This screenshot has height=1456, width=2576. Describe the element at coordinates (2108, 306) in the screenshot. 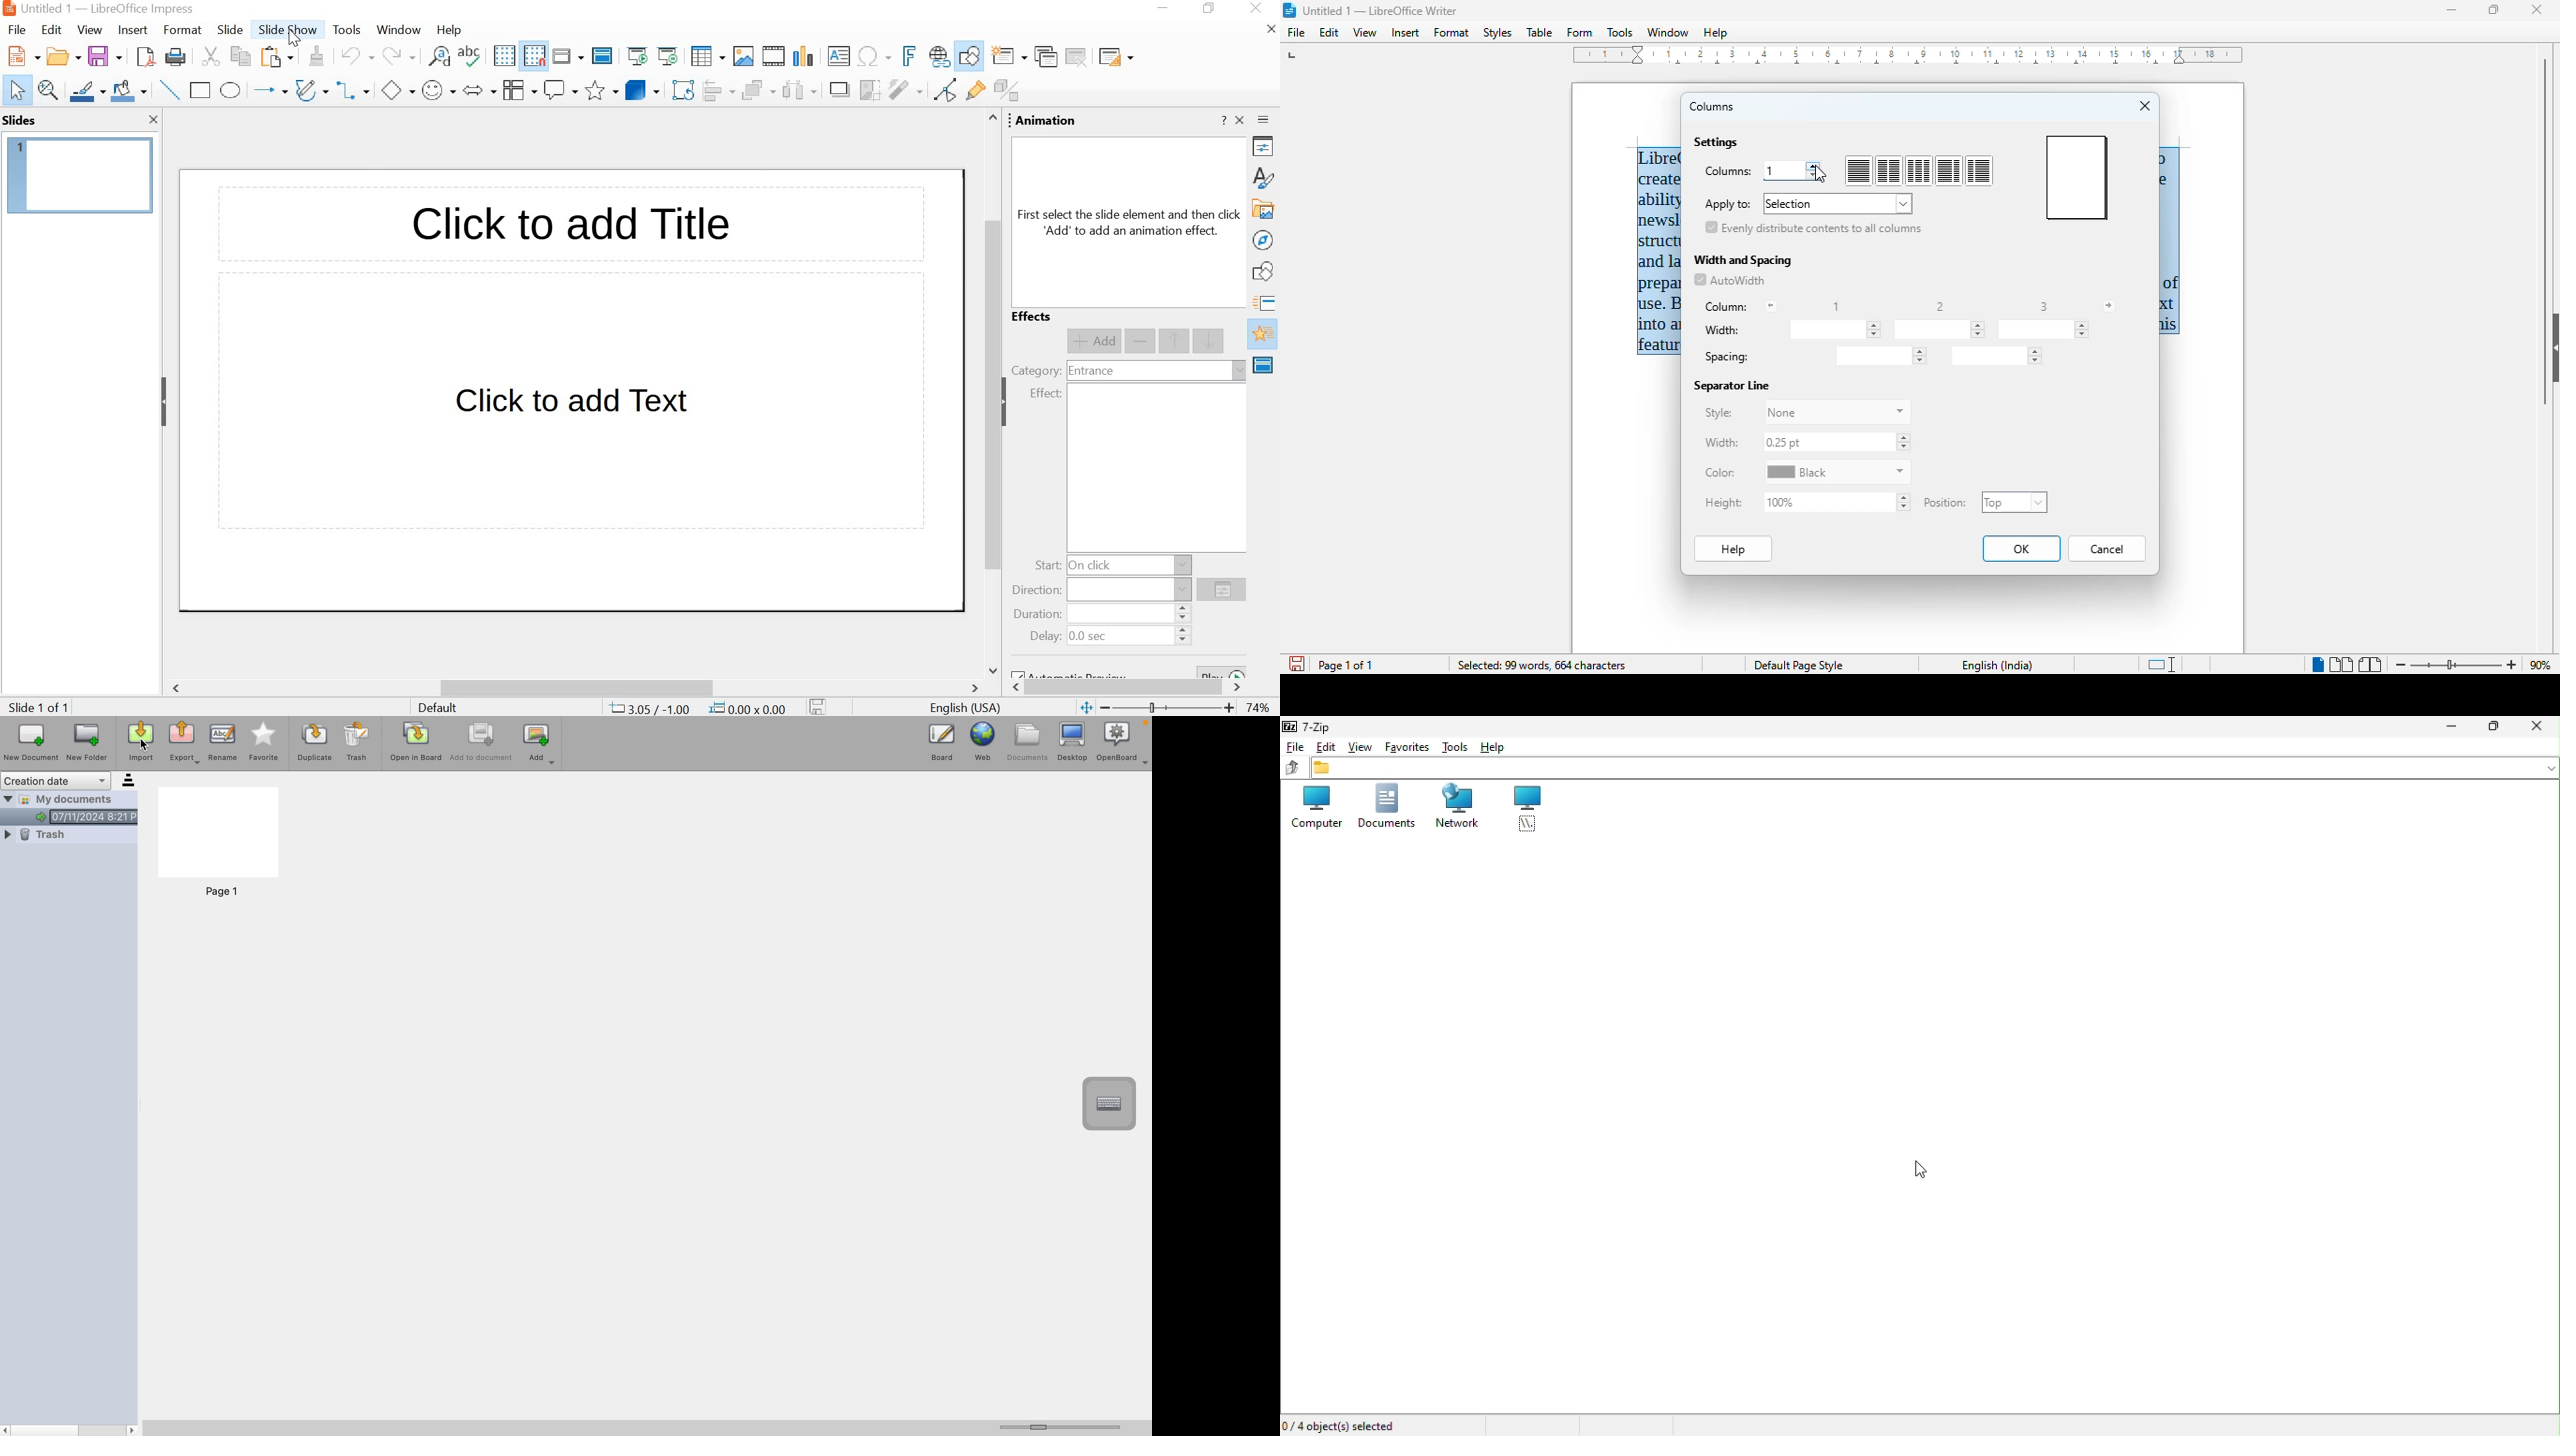

I see `forward arrow` at that location.